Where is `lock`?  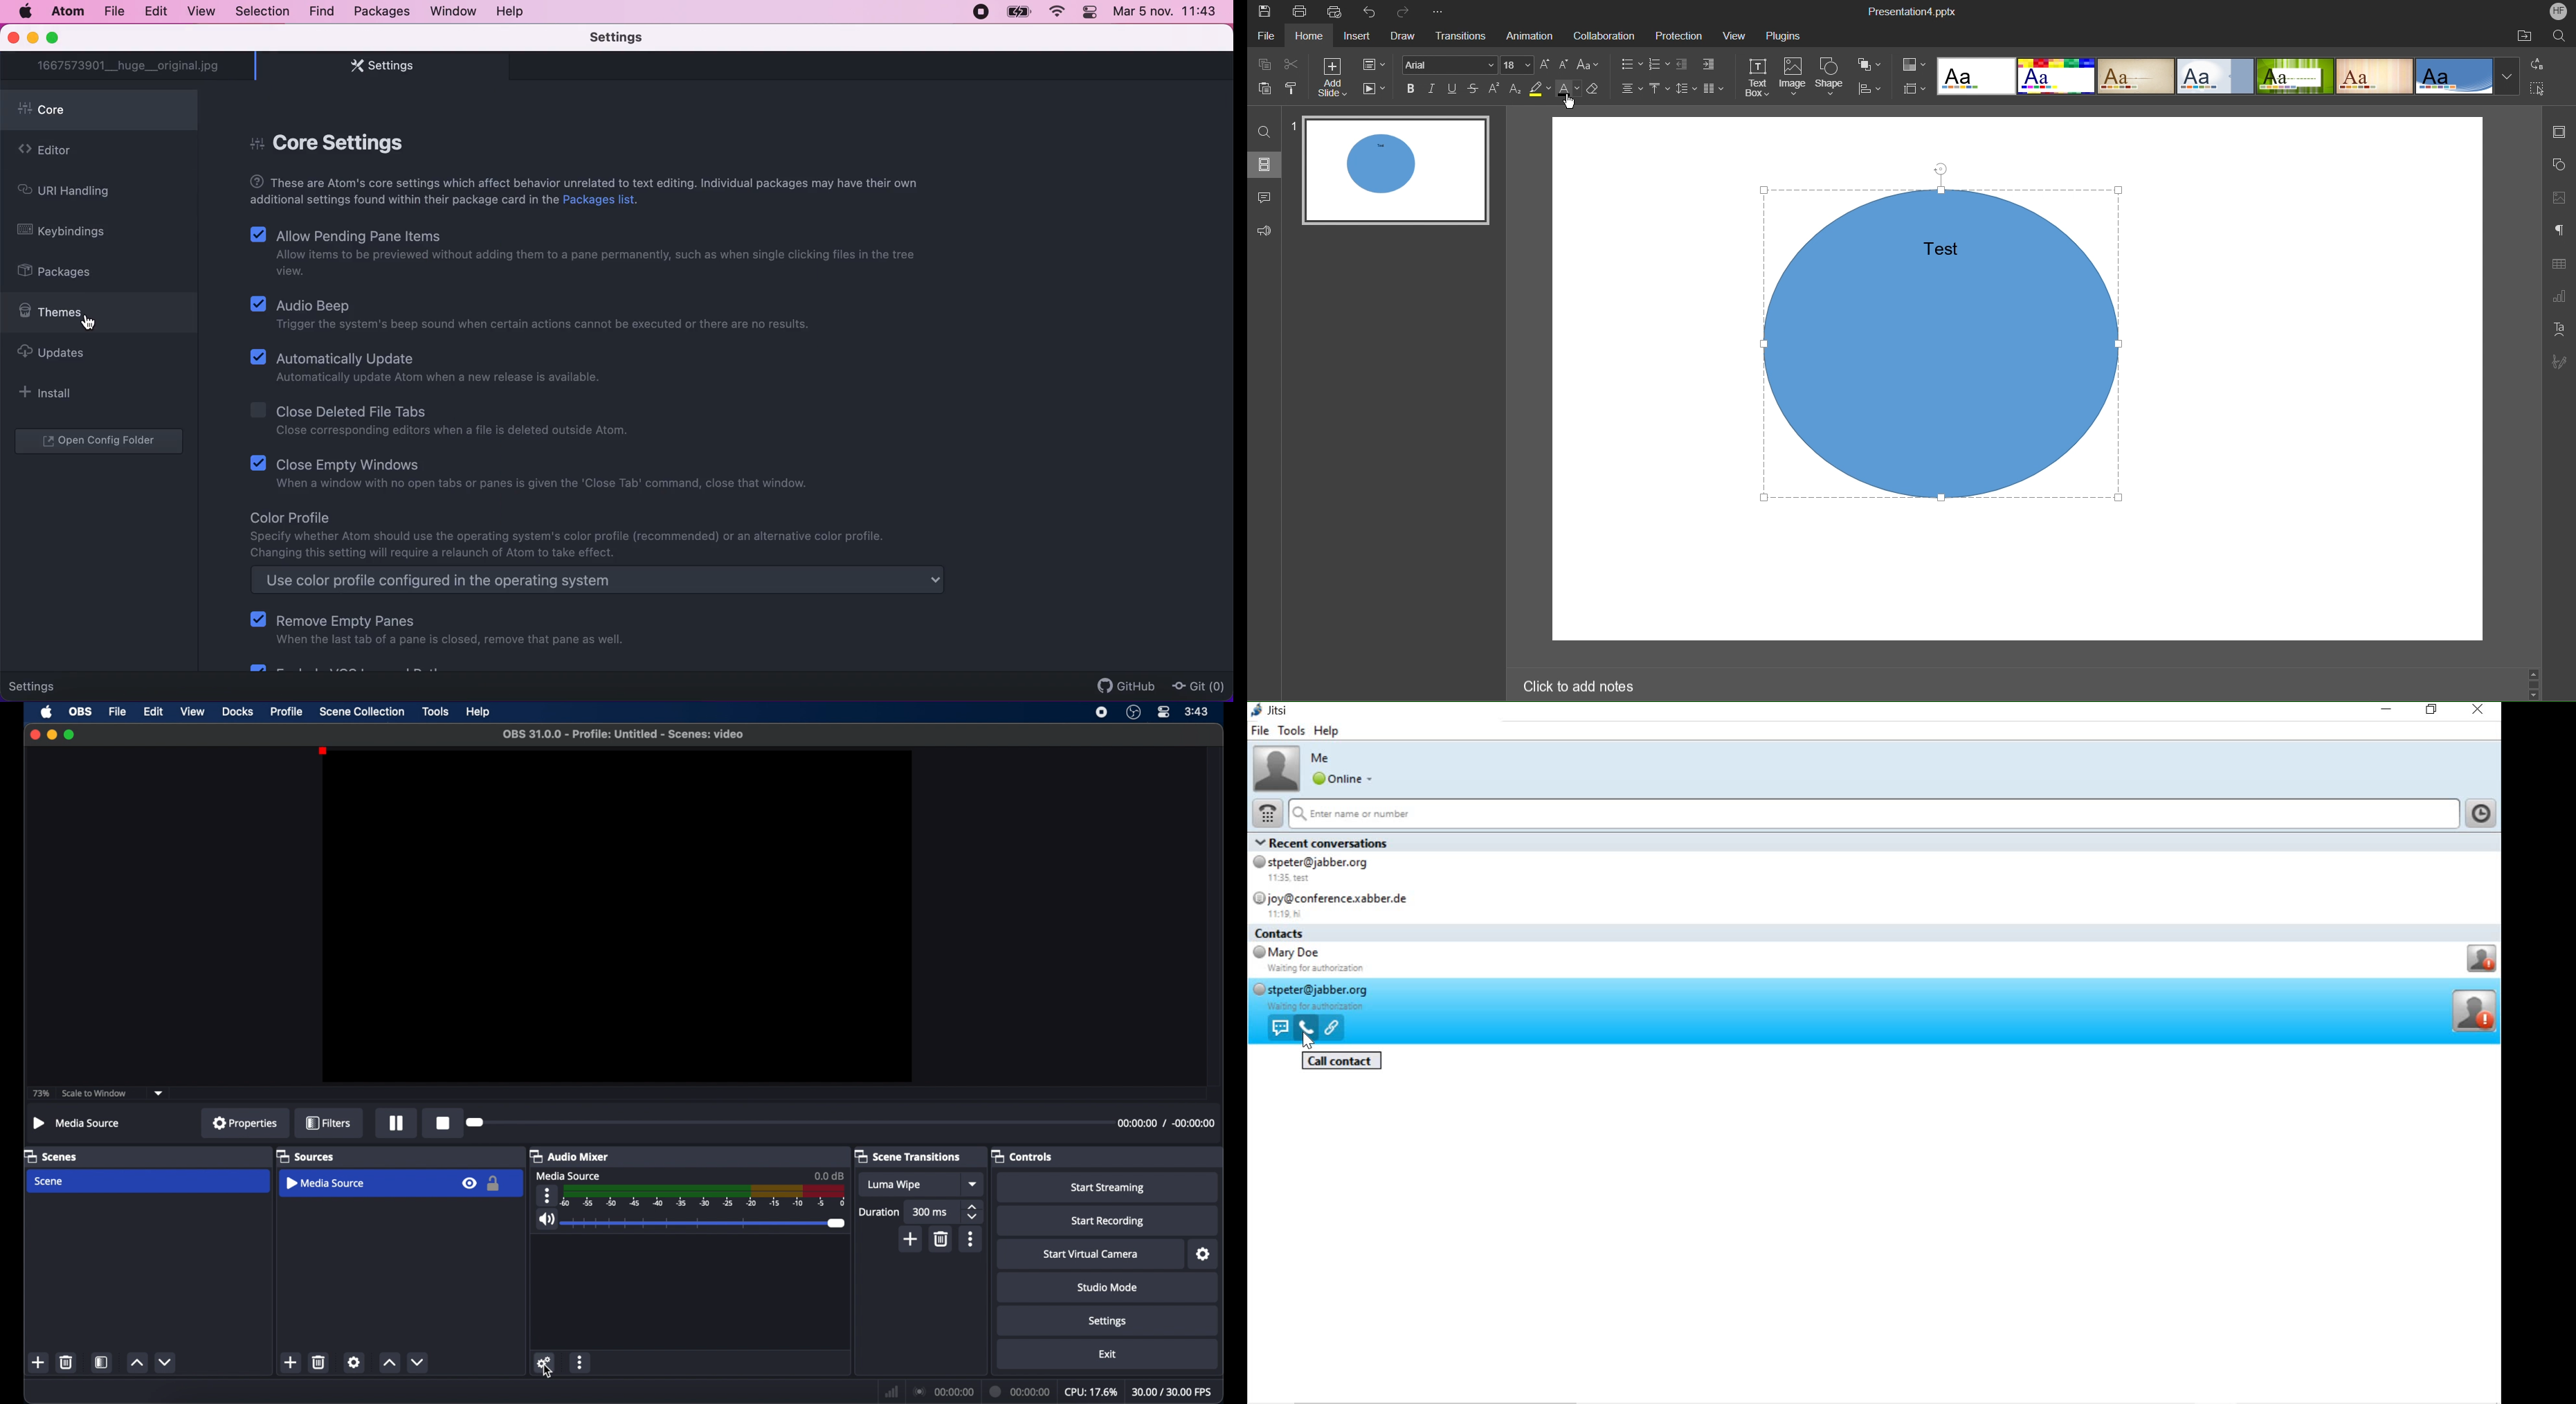 lock is located at coordinates (495, 1183).